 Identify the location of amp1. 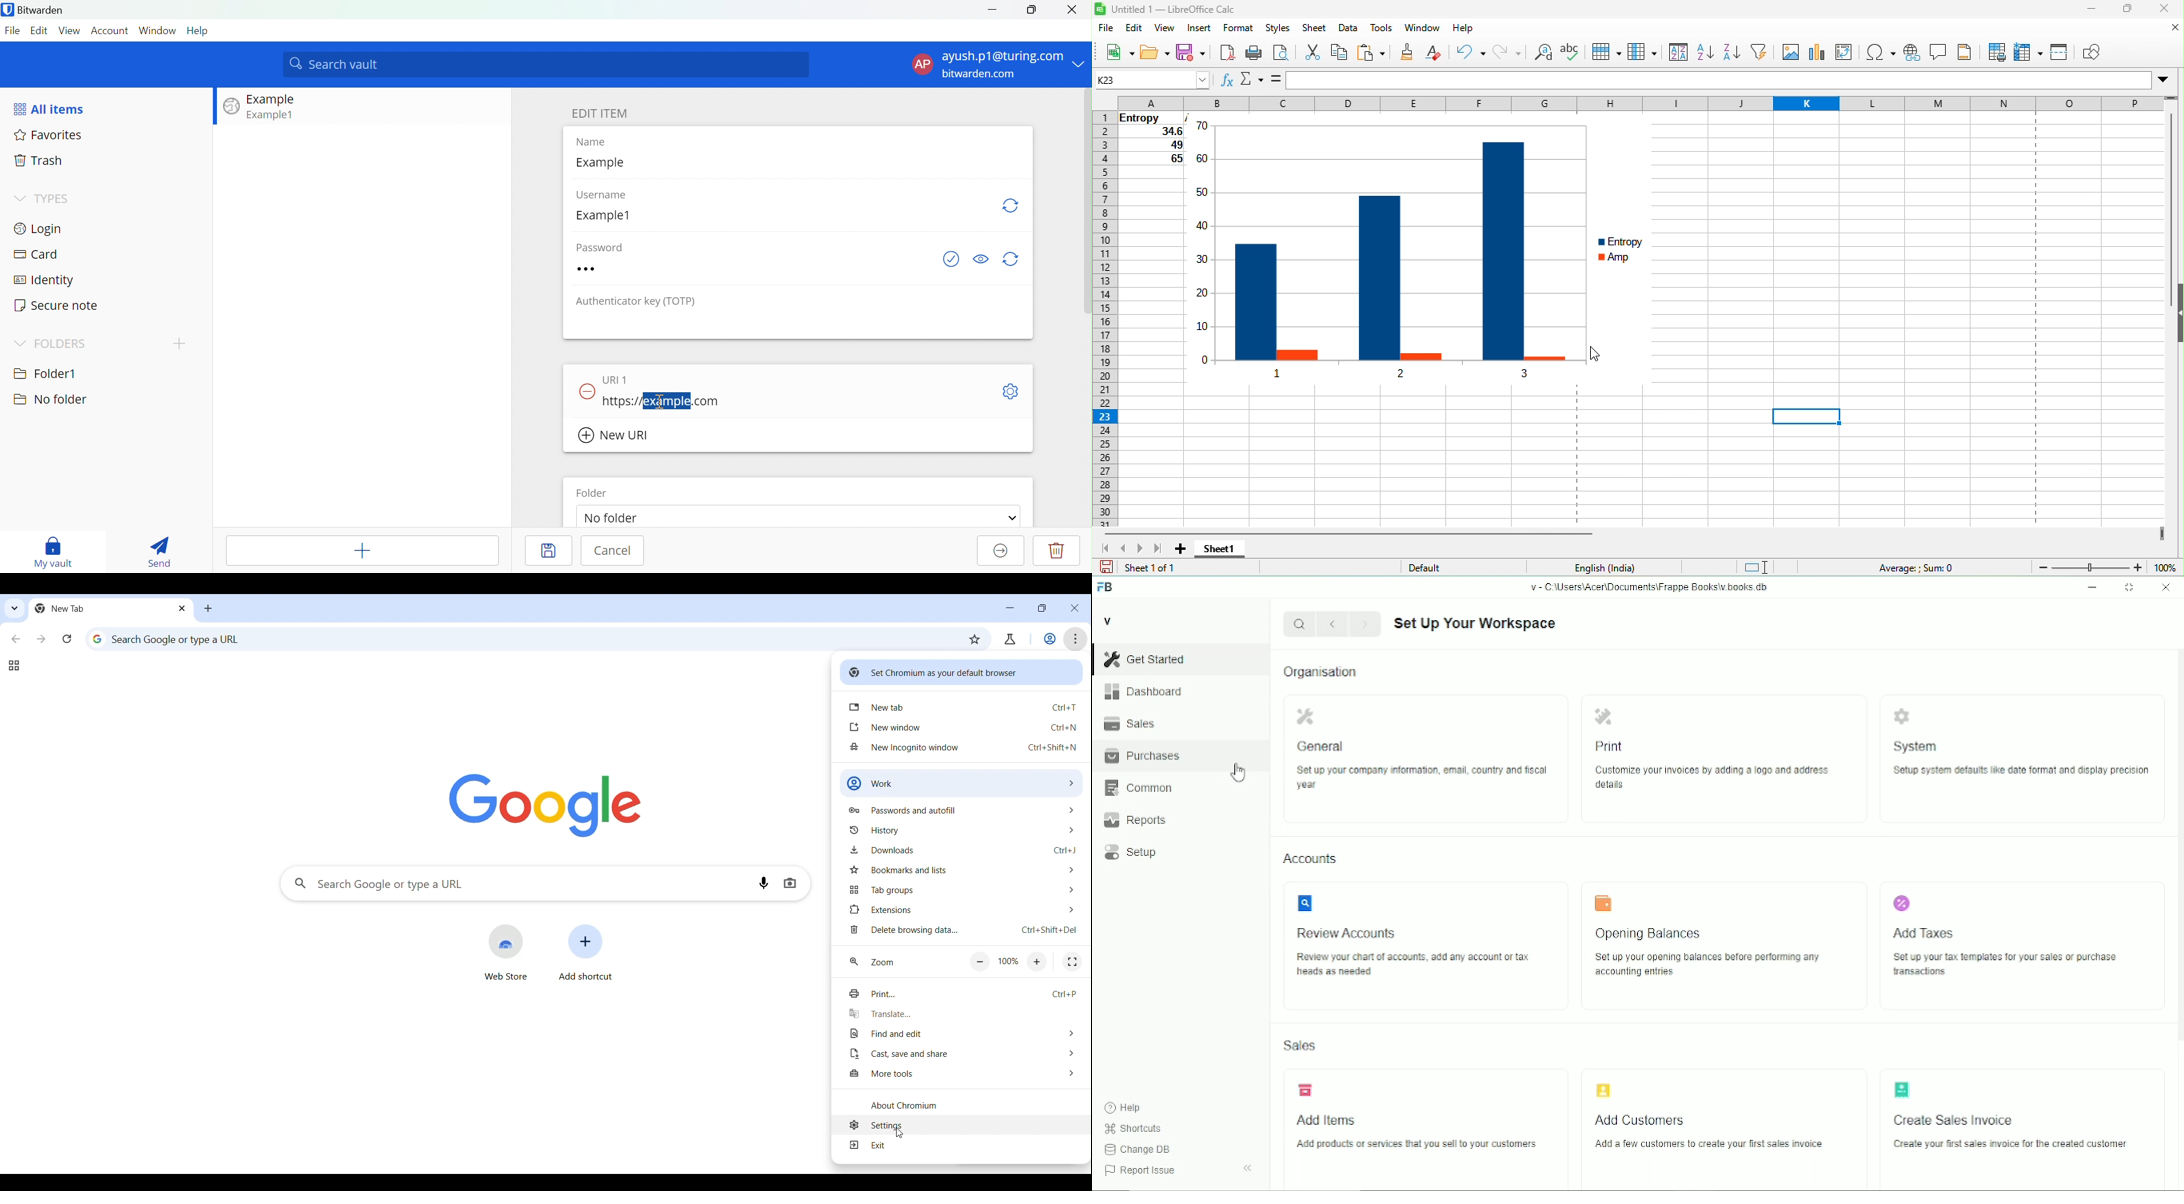
(1298, 355).